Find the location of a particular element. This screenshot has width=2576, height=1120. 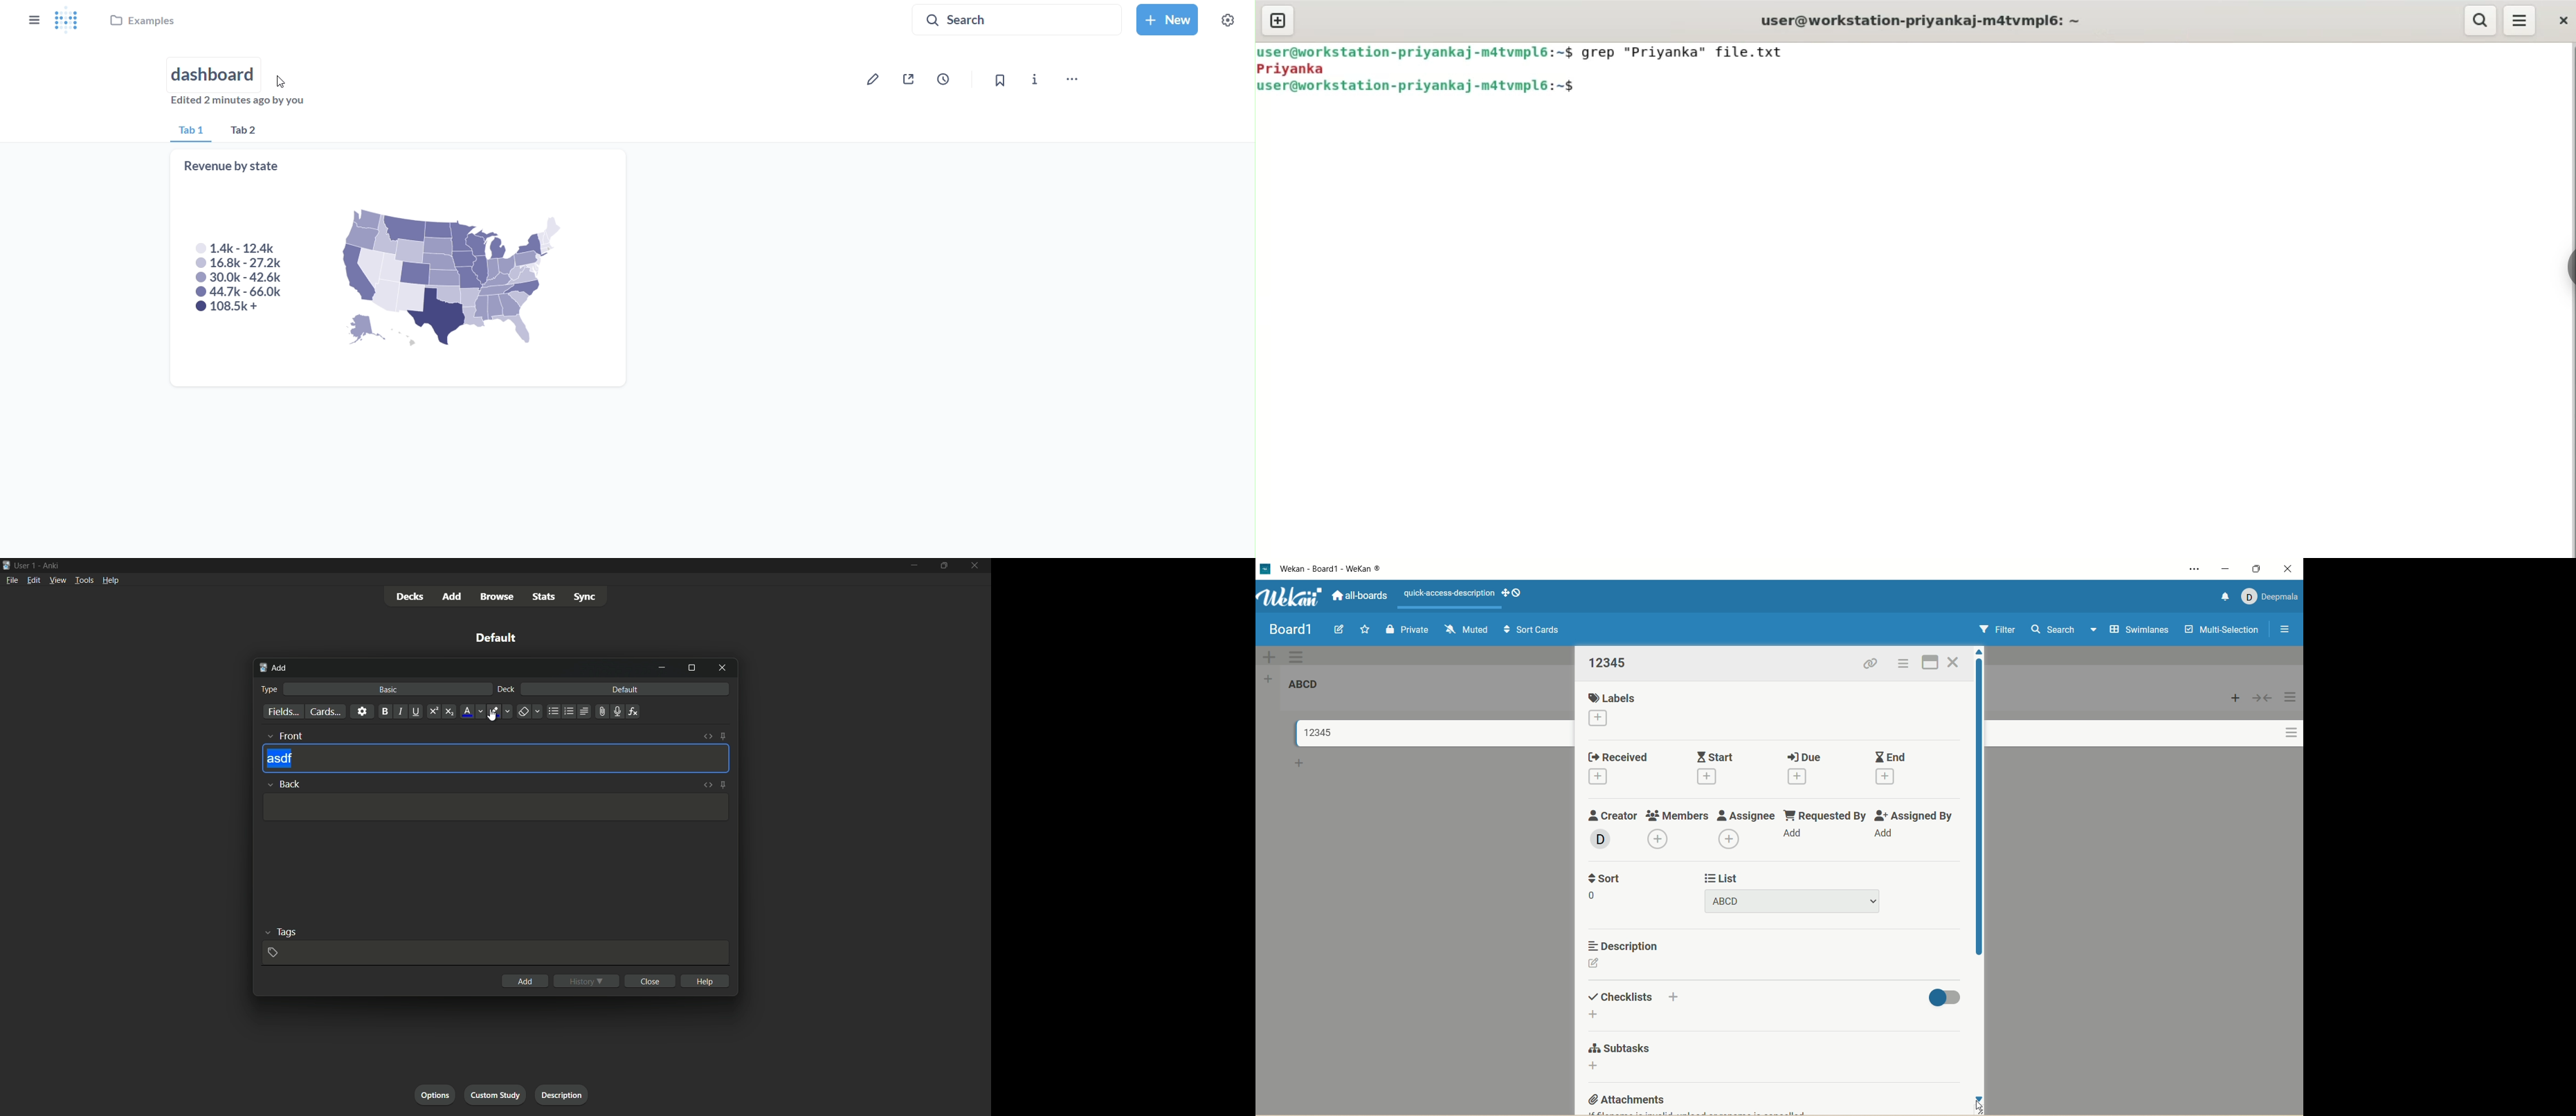

options is located at coordinates (435, 1094).